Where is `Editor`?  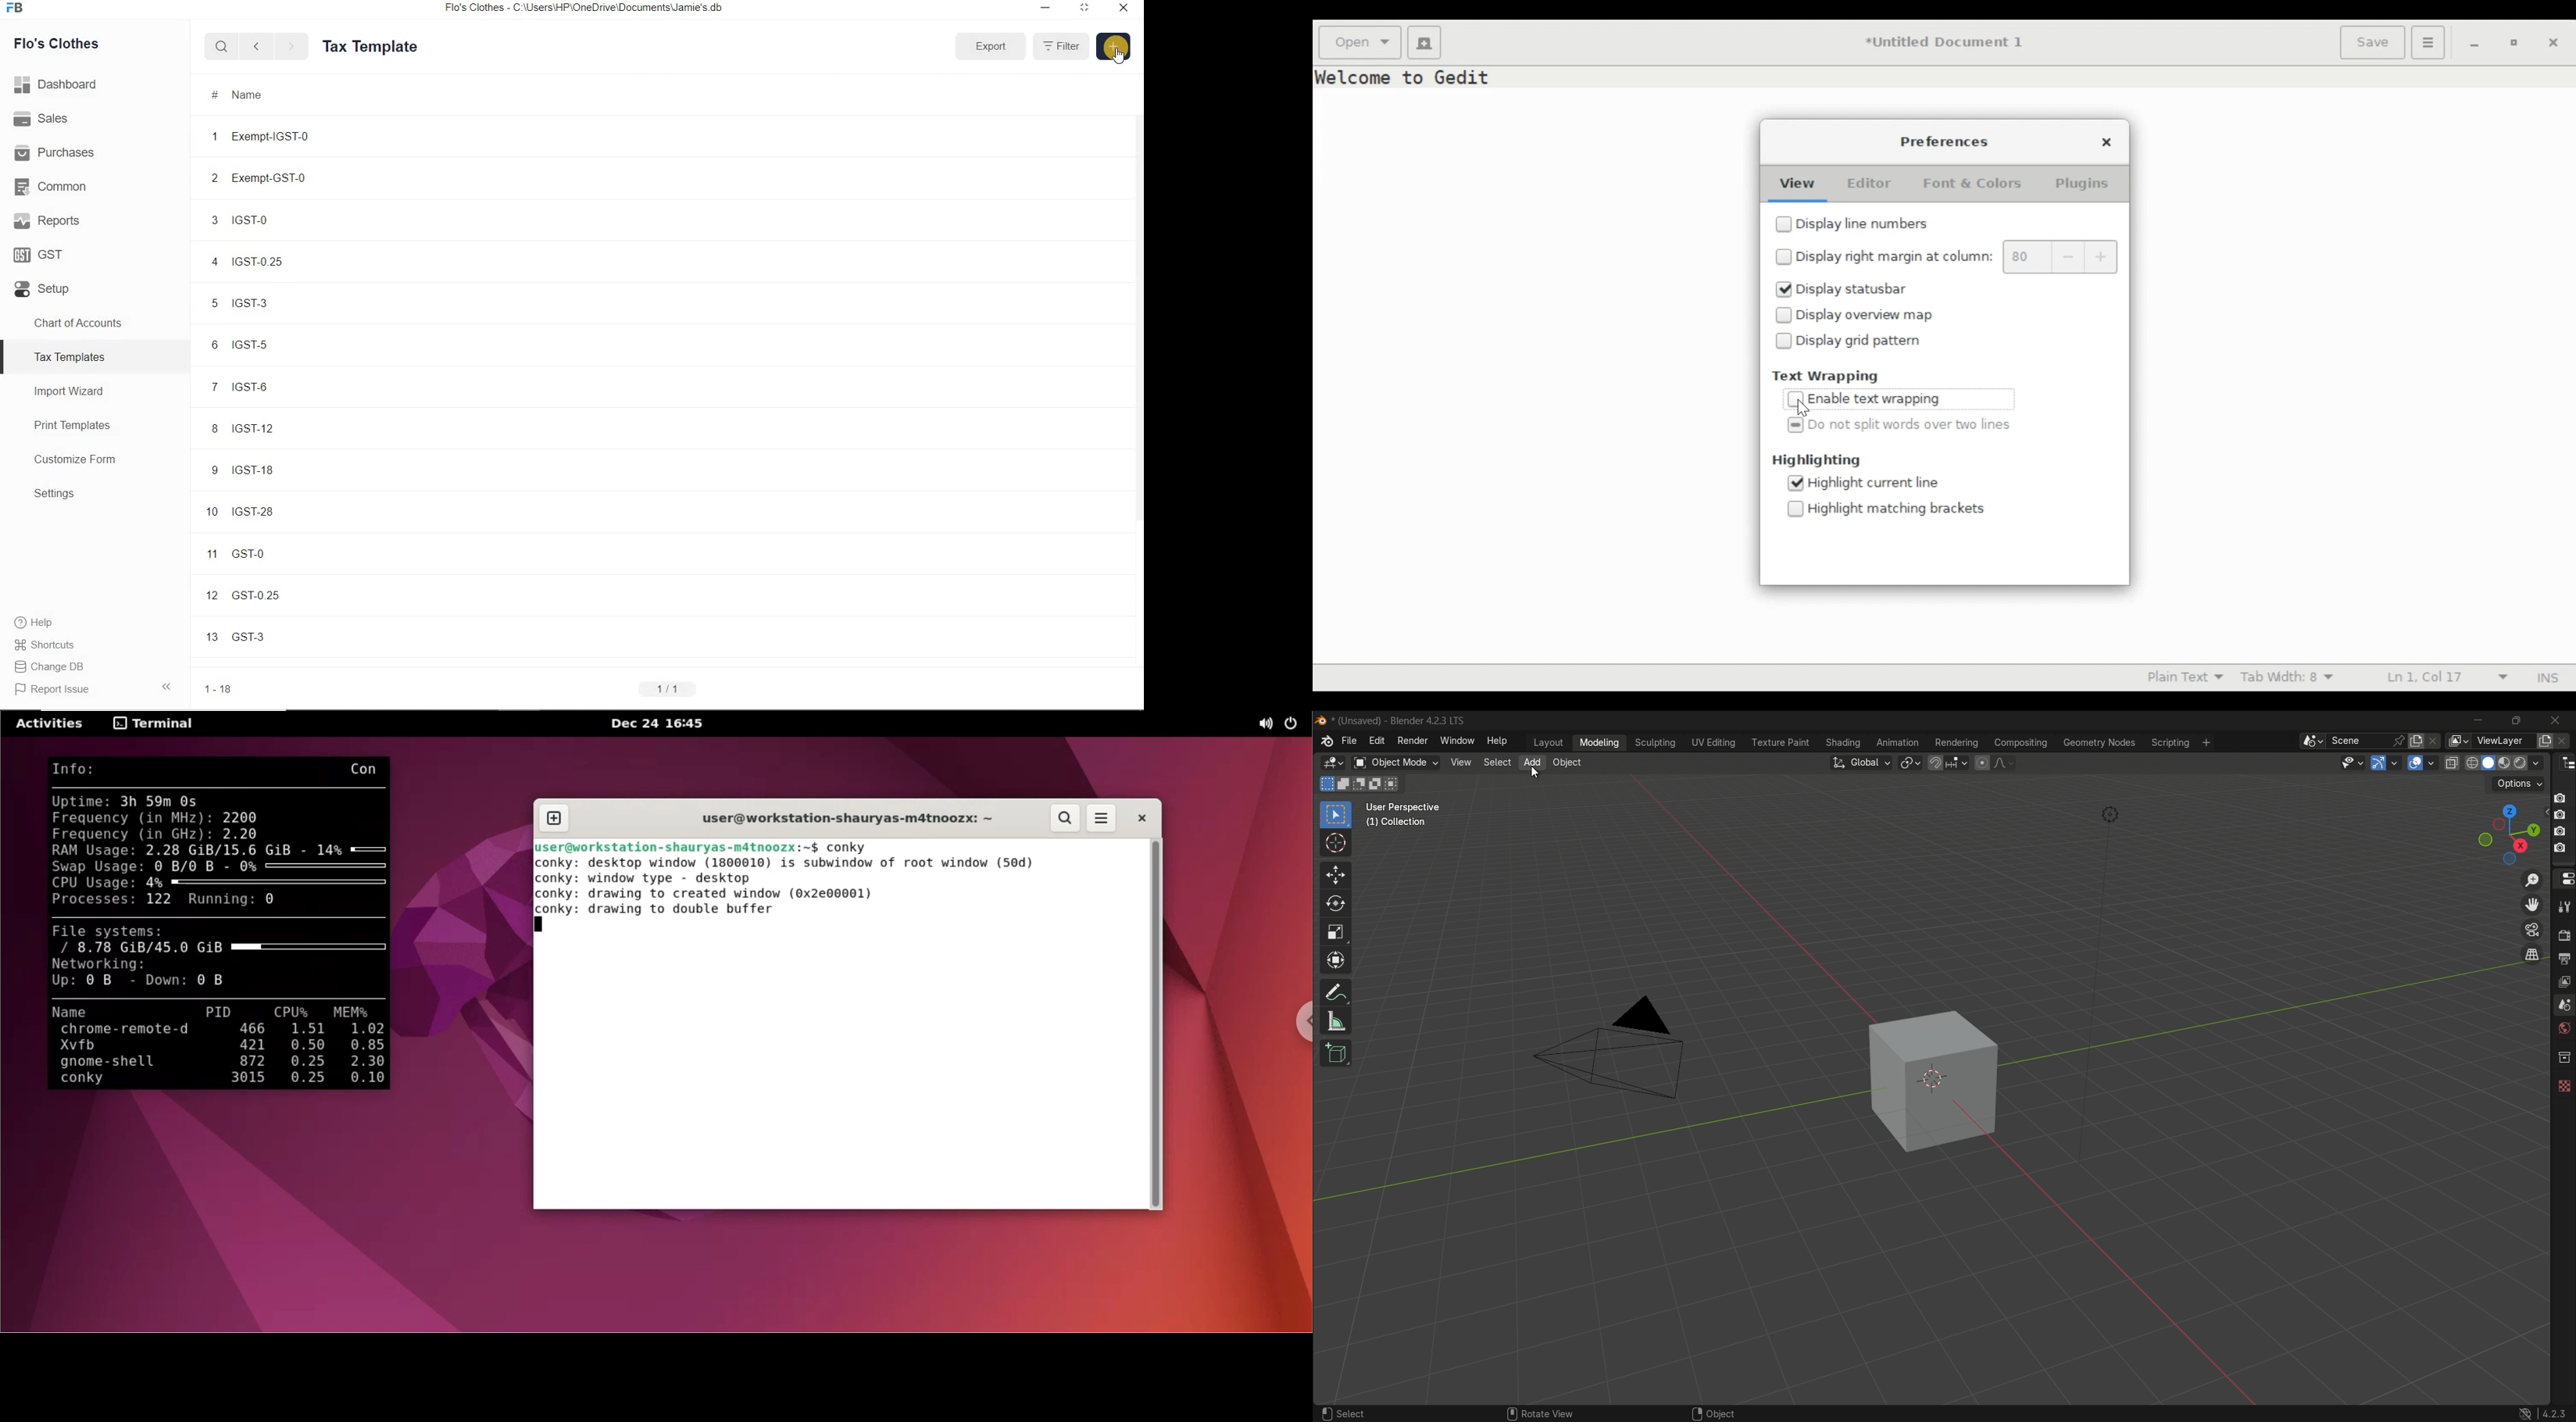
Editor is located at coordinates (1870, 184).